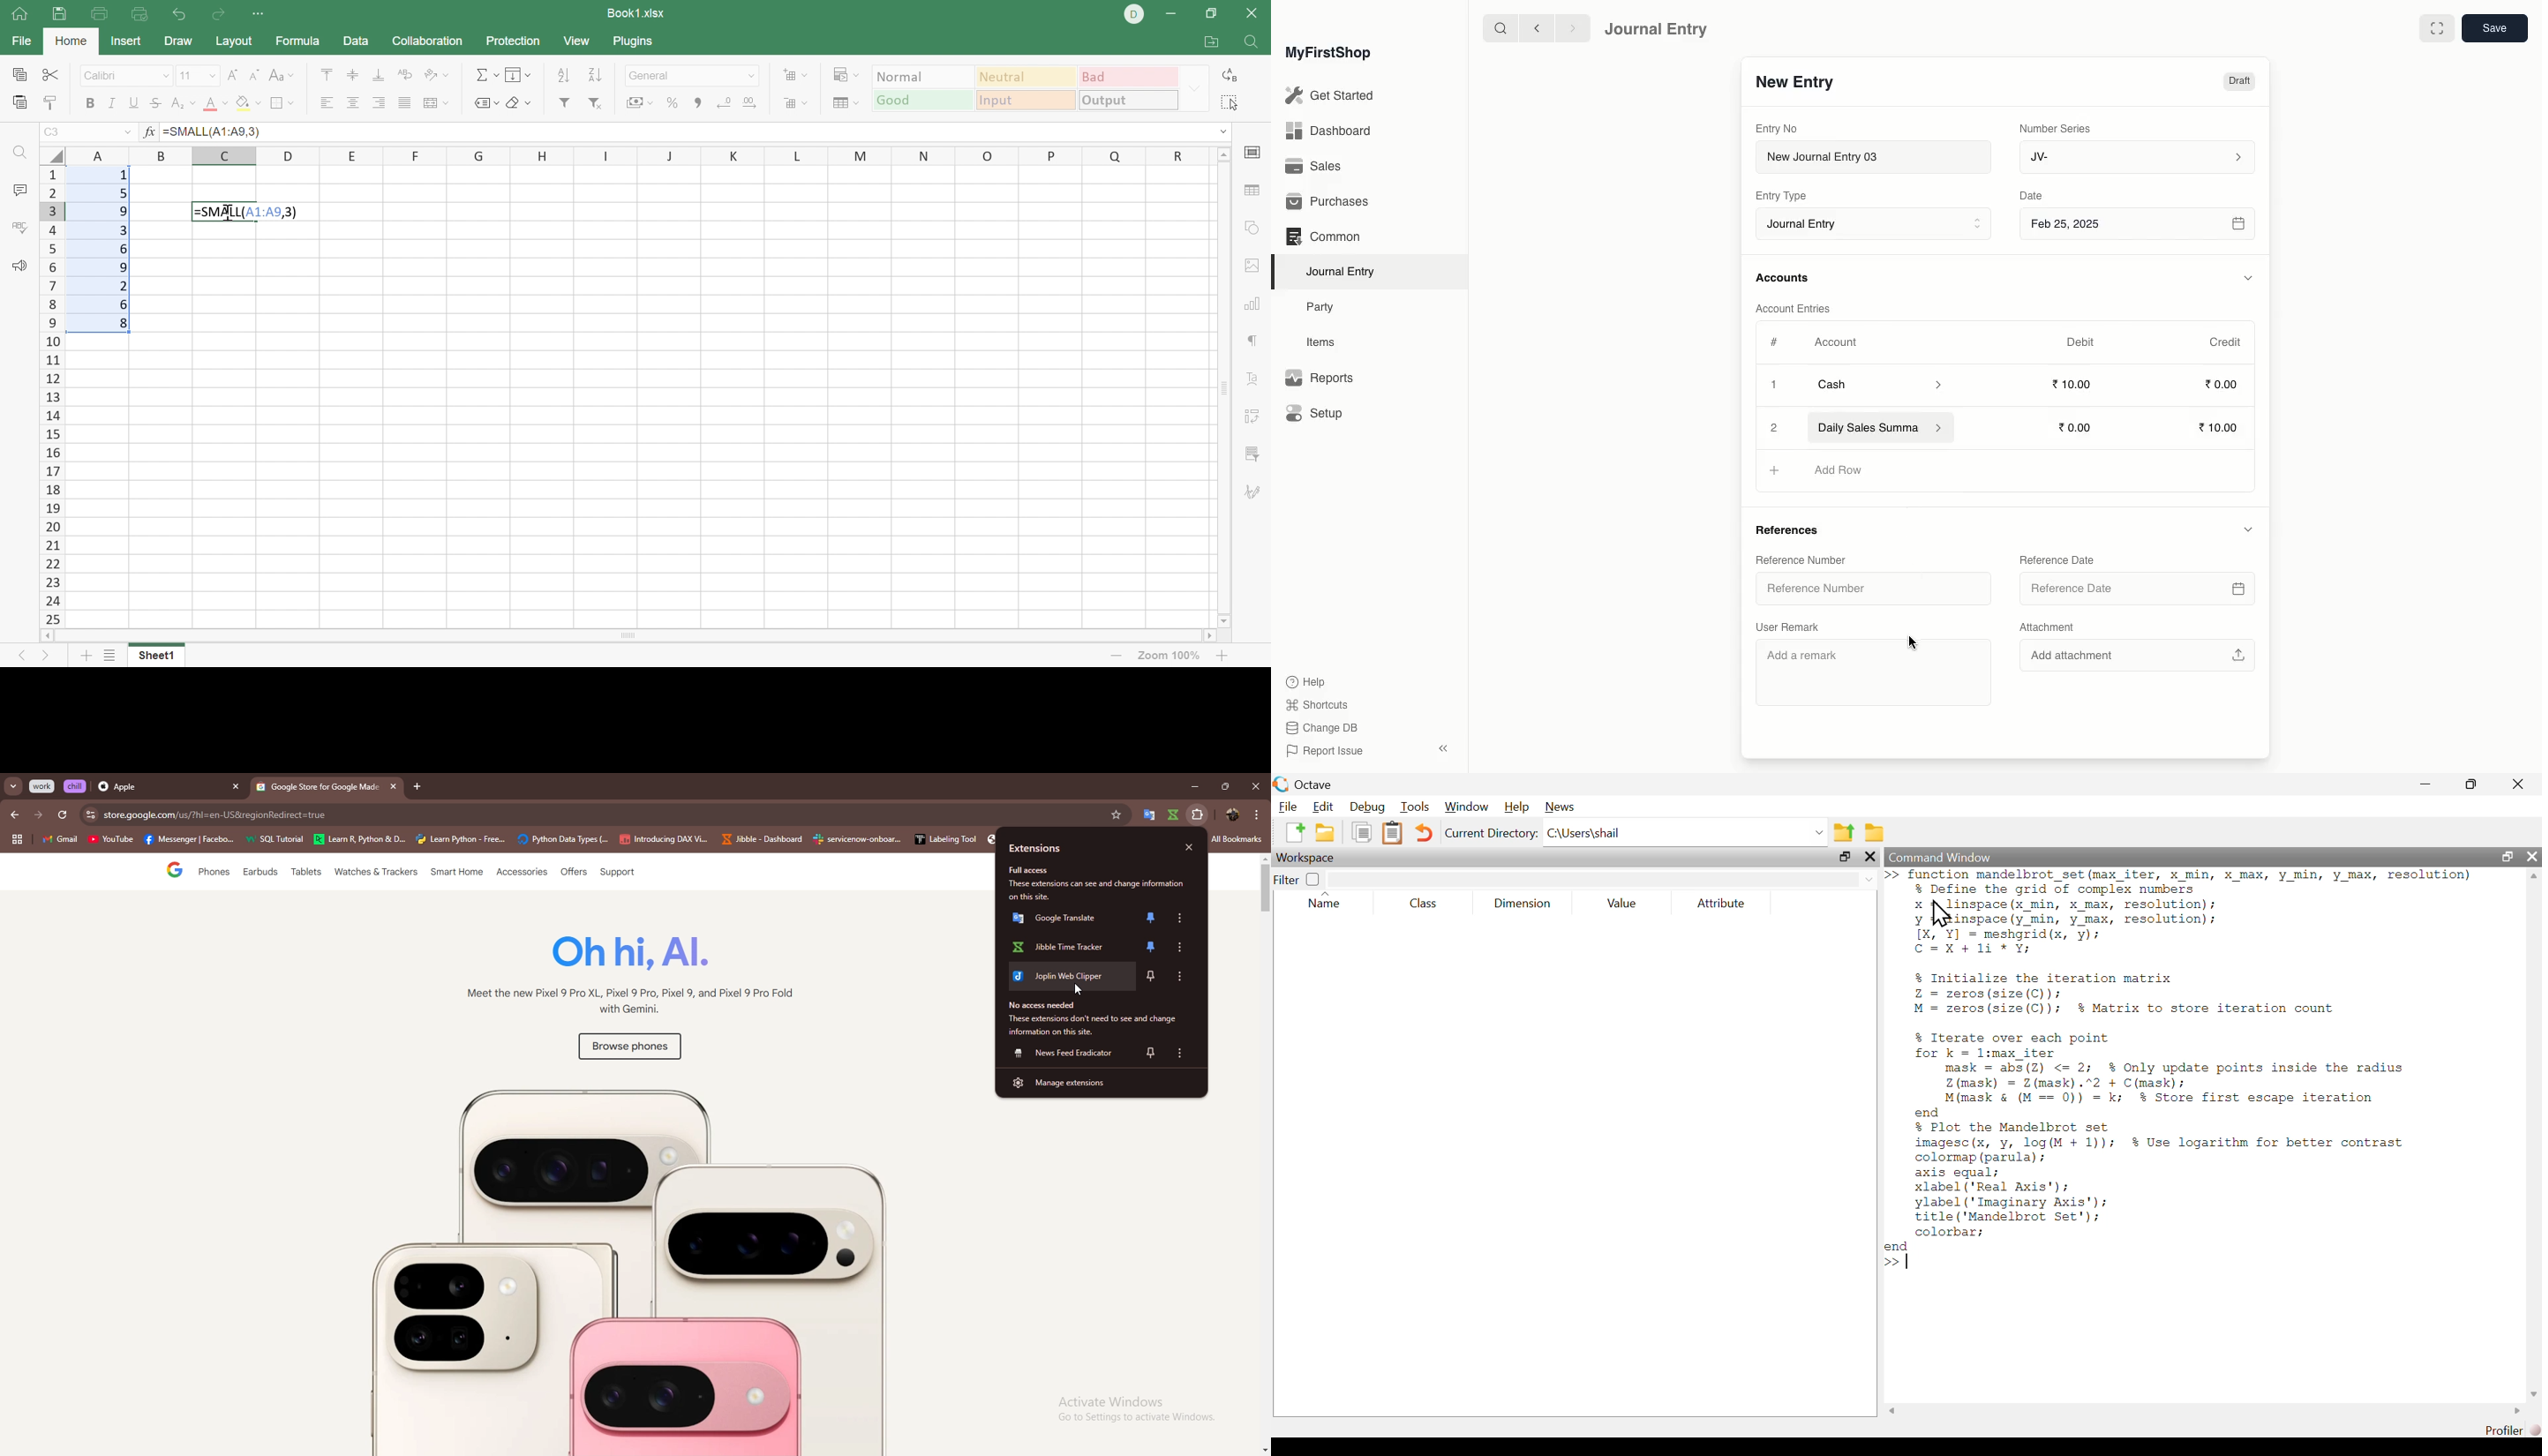  Describe the element at coordinates (1053, 848) in the screenshot. I see `extensions` at that location.